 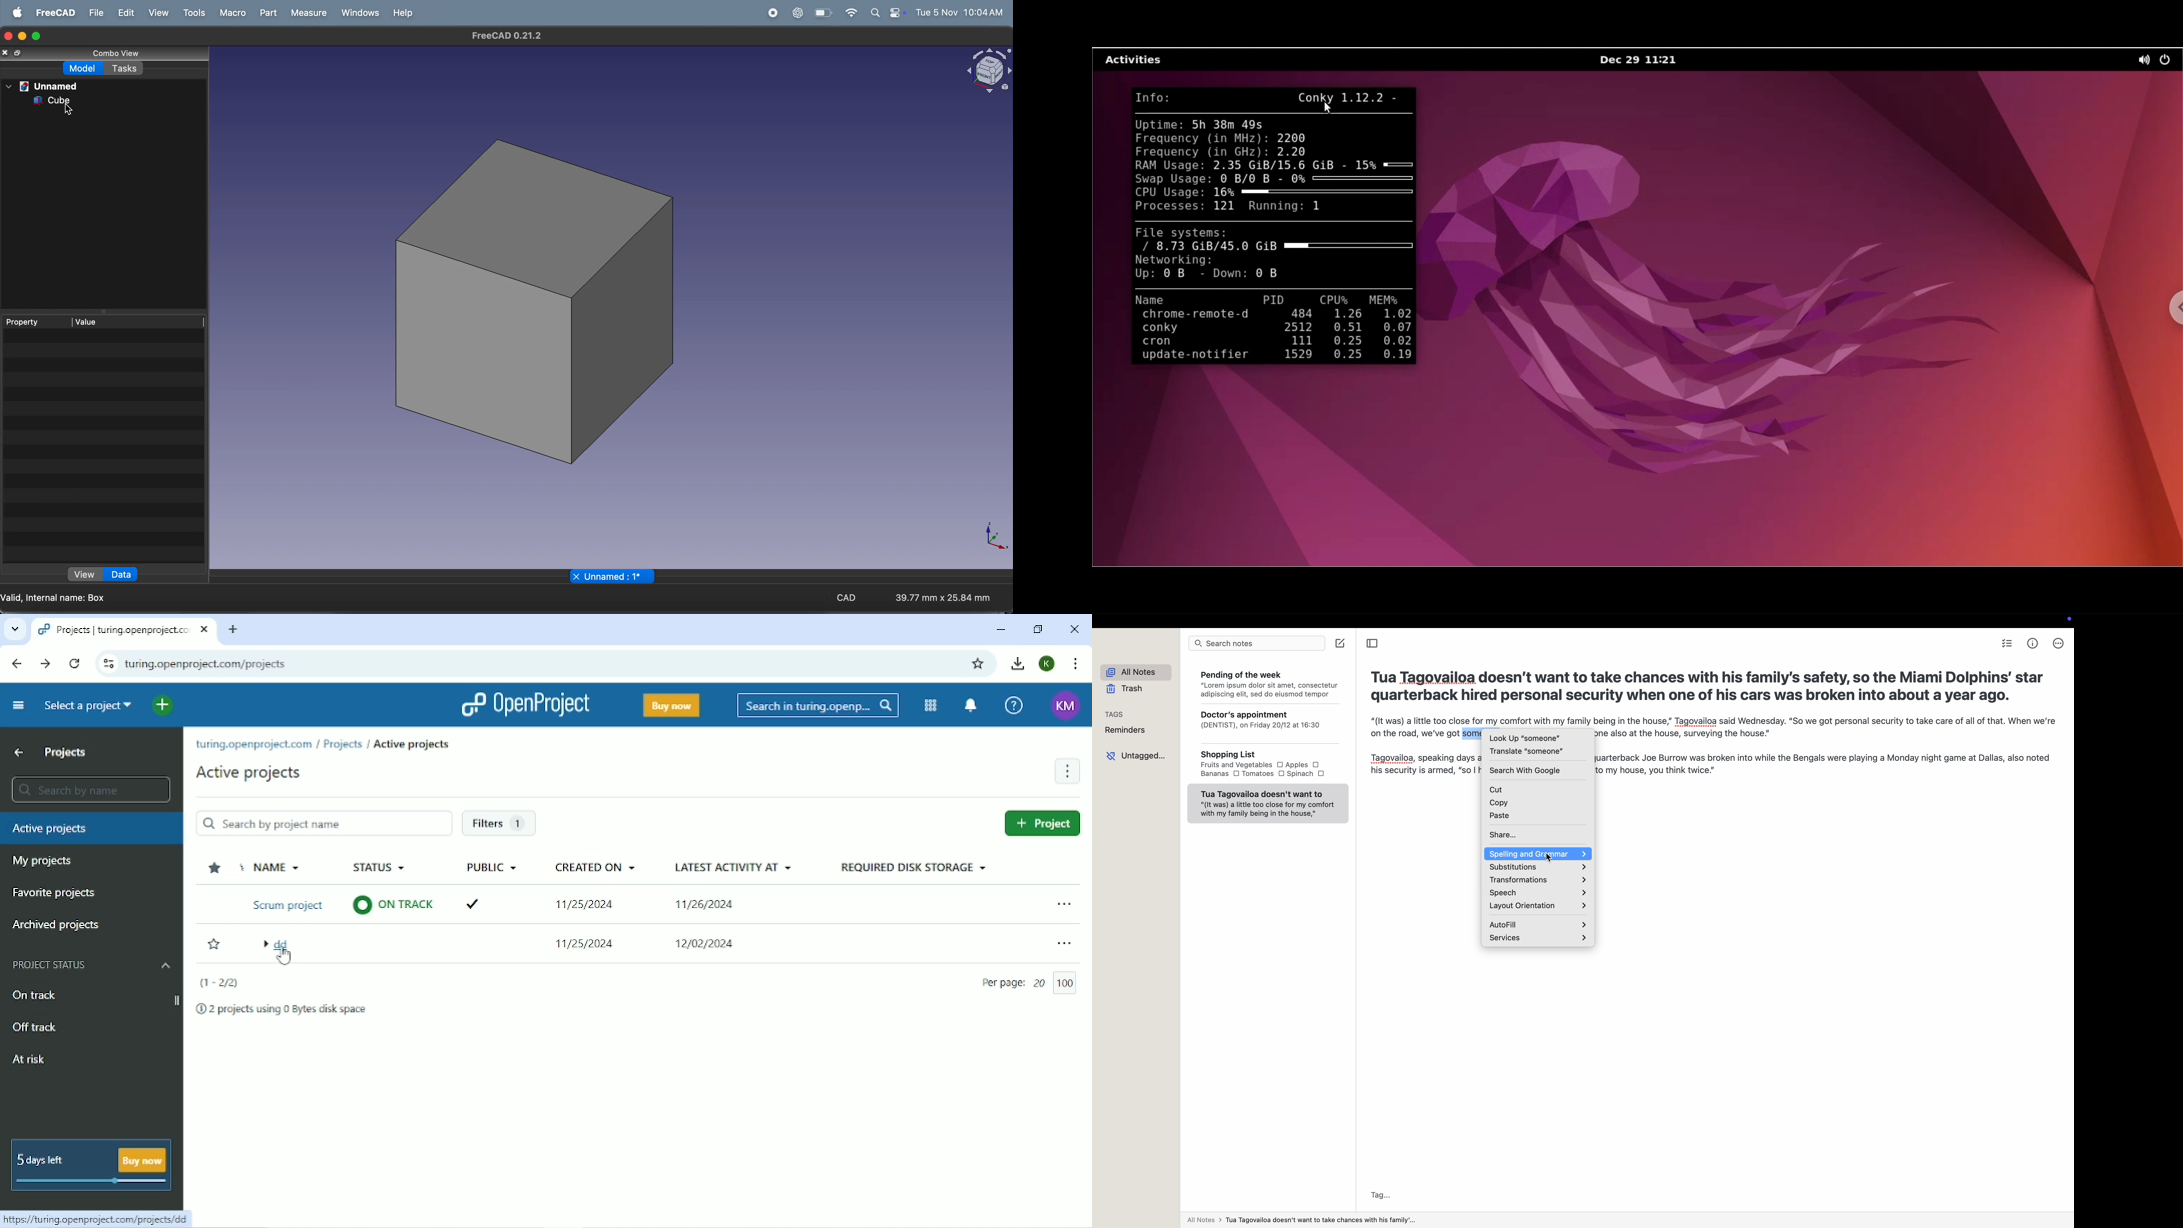 I want to click on axis compass, so click(x=997, y=537).